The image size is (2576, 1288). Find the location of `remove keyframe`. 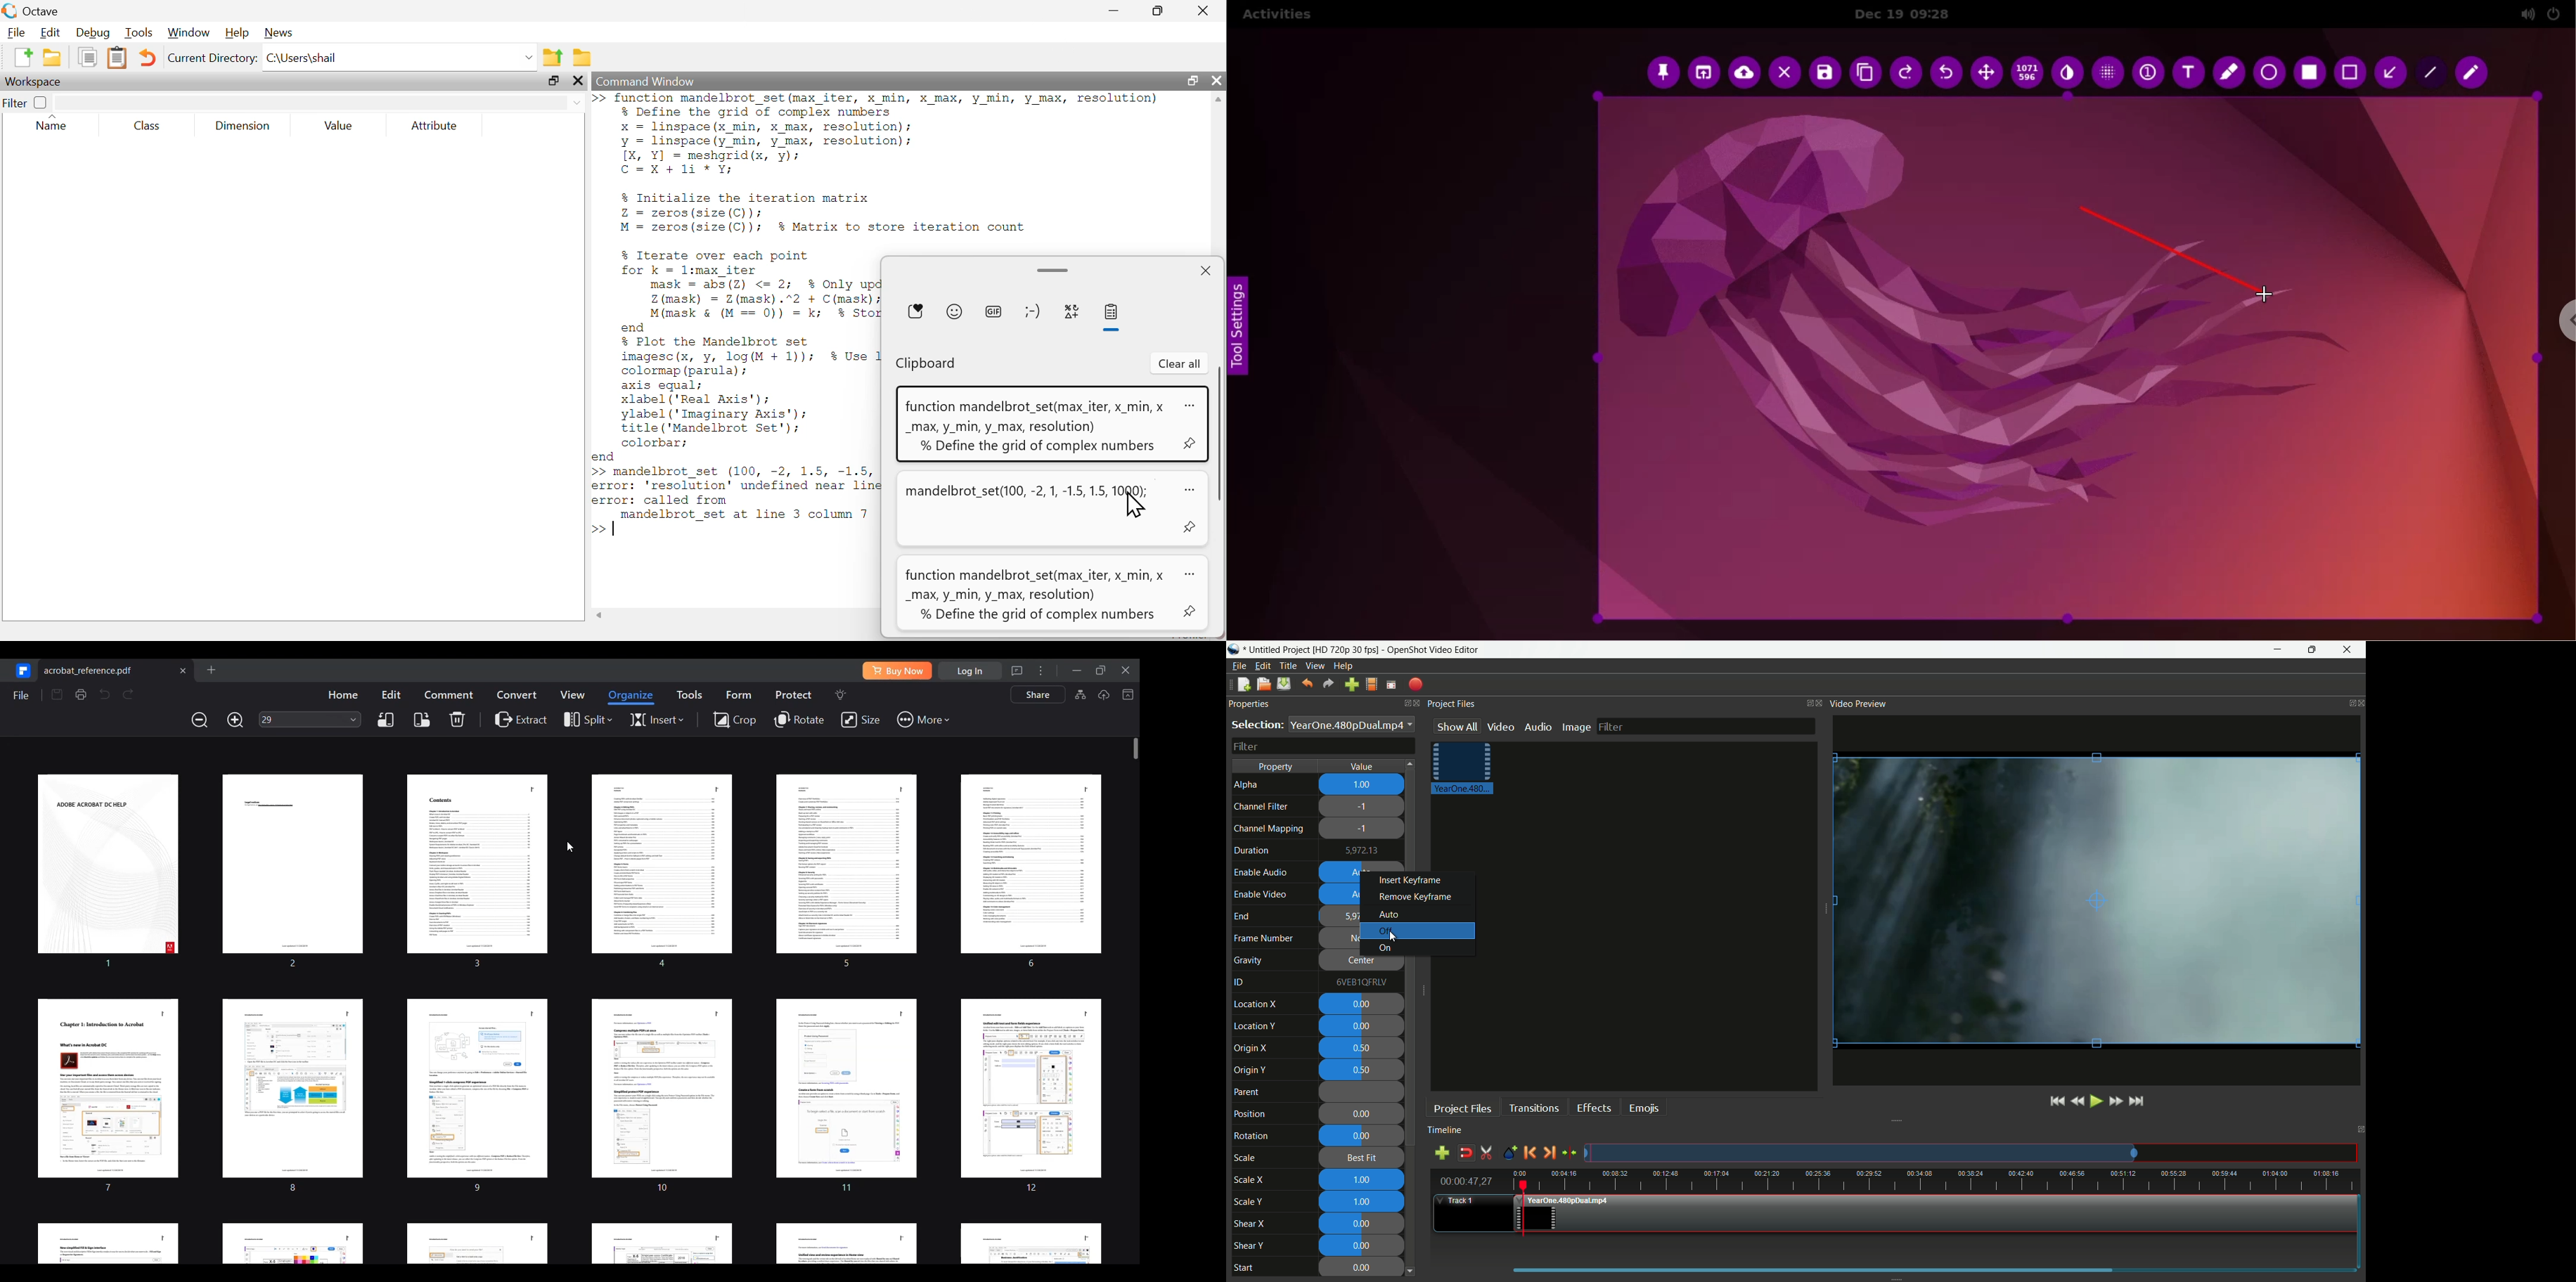

remove keyframe is located at coordinates (1416, 897).